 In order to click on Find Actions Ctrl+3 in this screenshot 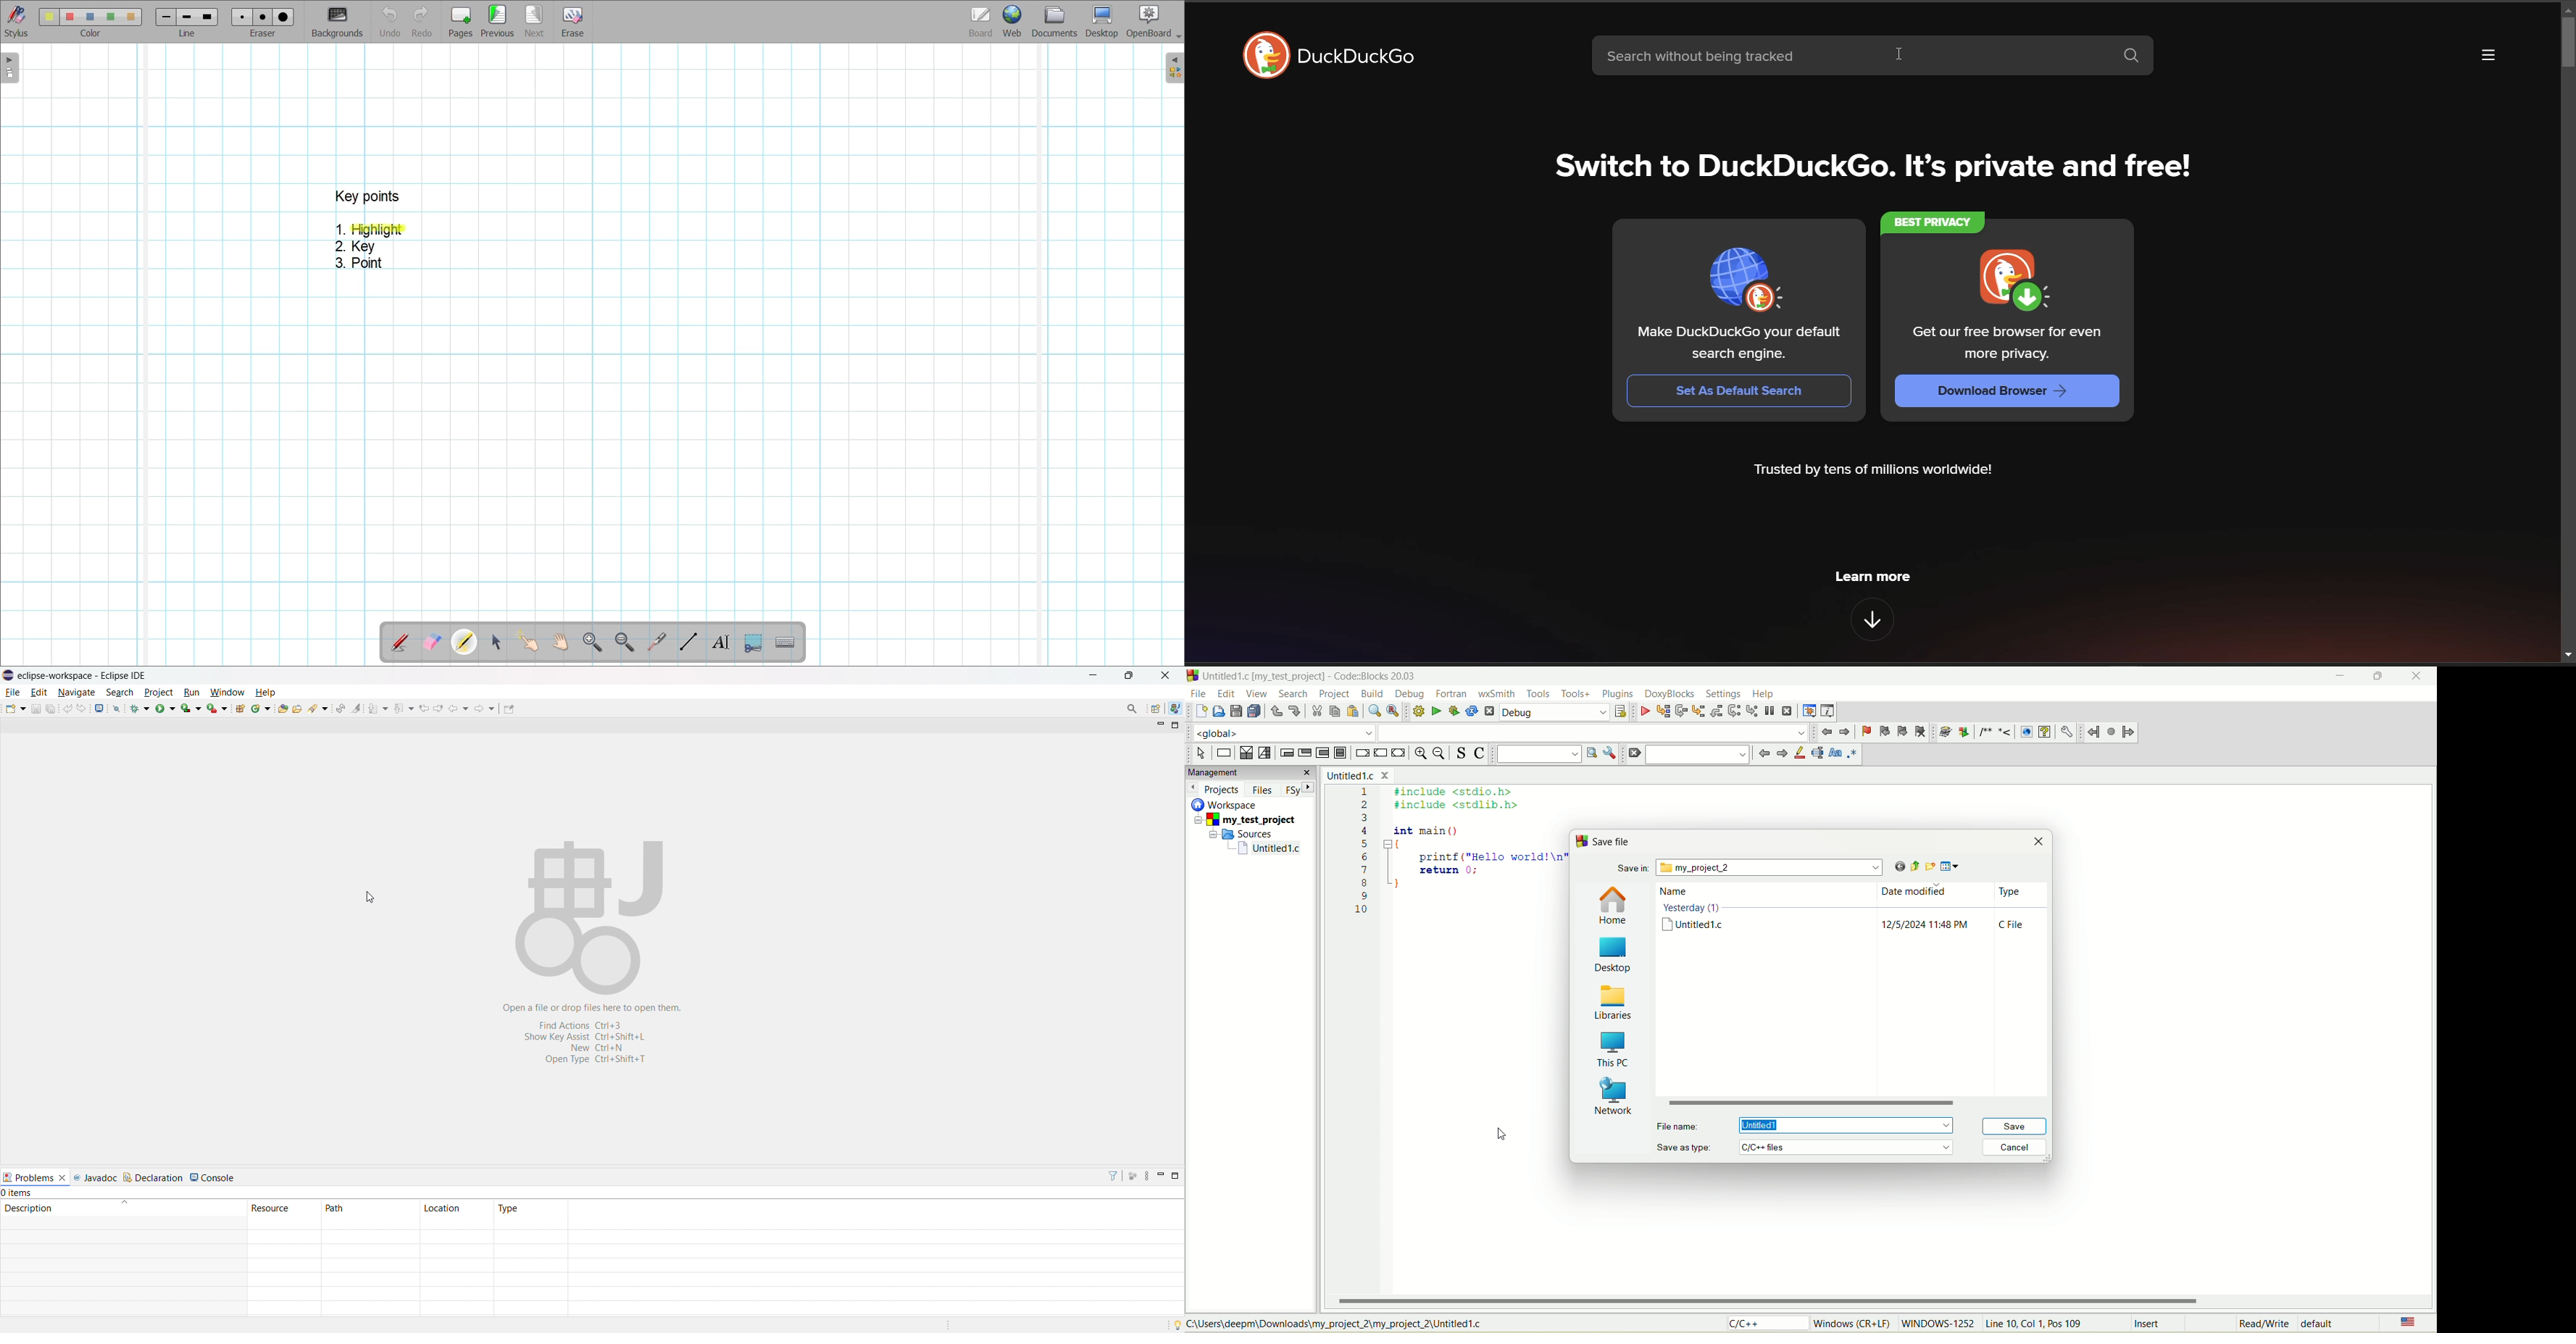, I will do `click(593, 1024)`.